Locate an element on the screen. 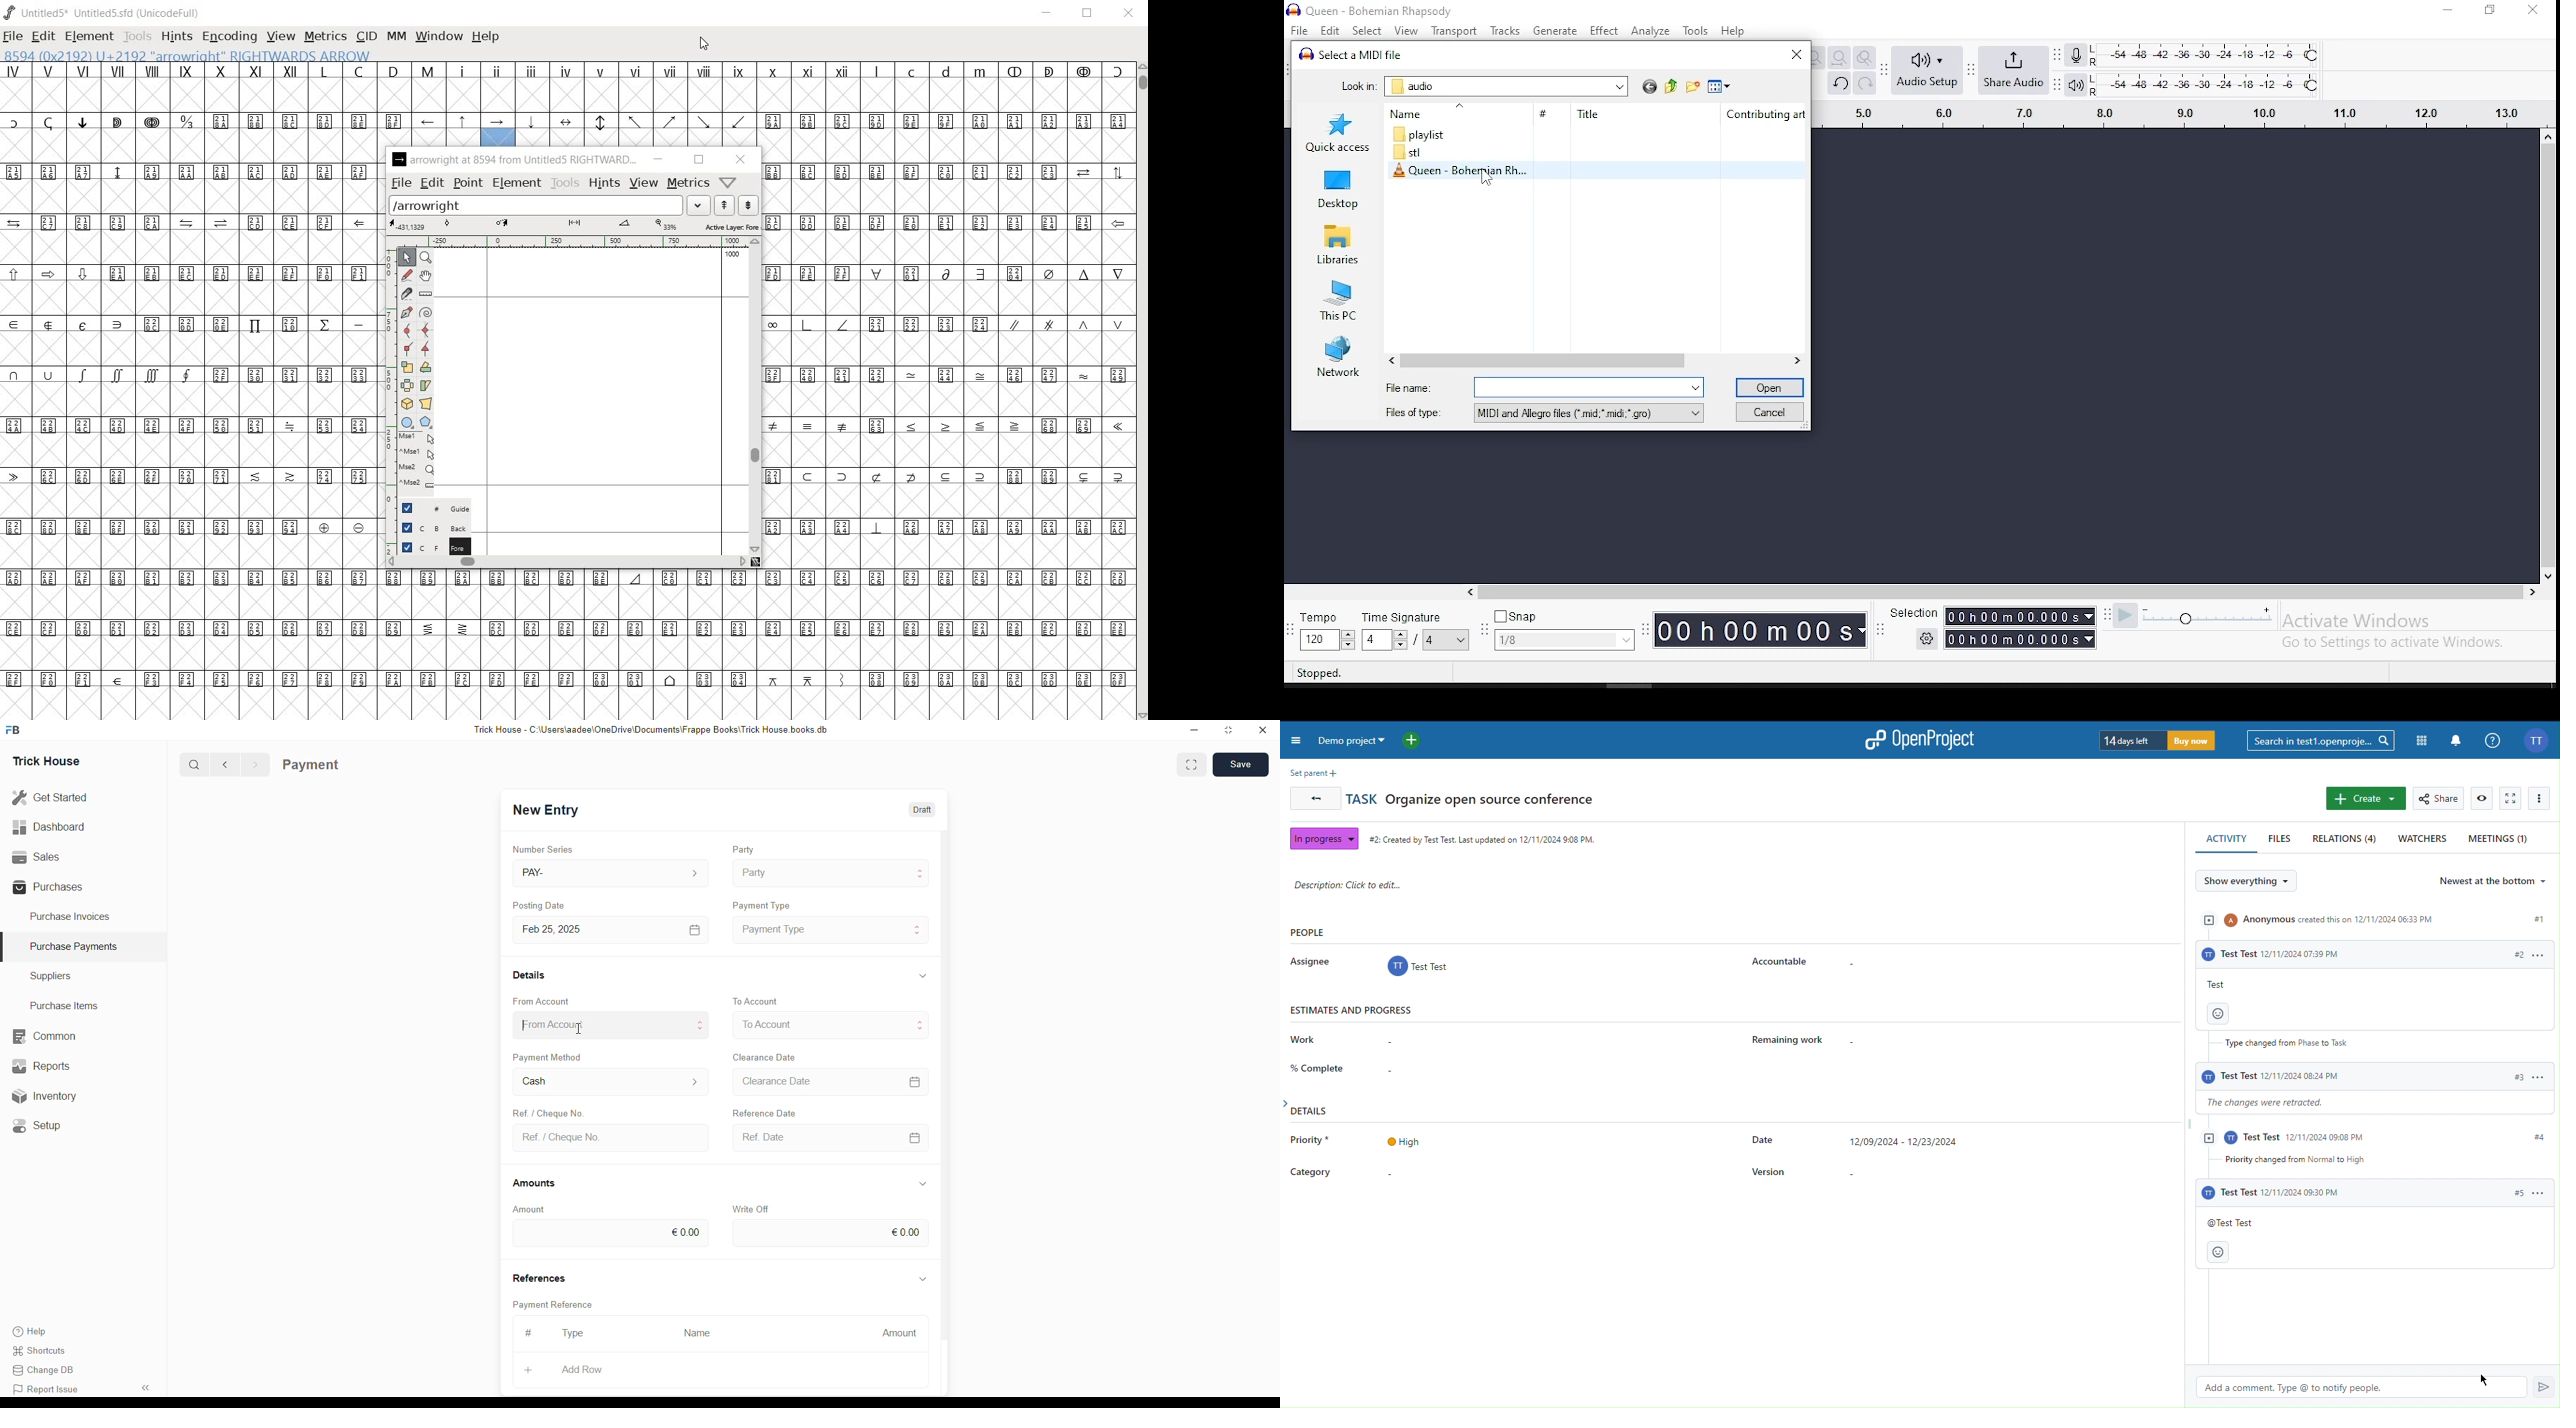 The height and width of the screenshot is (1428, 2576). quick access is located at coordinates (1339, 133).